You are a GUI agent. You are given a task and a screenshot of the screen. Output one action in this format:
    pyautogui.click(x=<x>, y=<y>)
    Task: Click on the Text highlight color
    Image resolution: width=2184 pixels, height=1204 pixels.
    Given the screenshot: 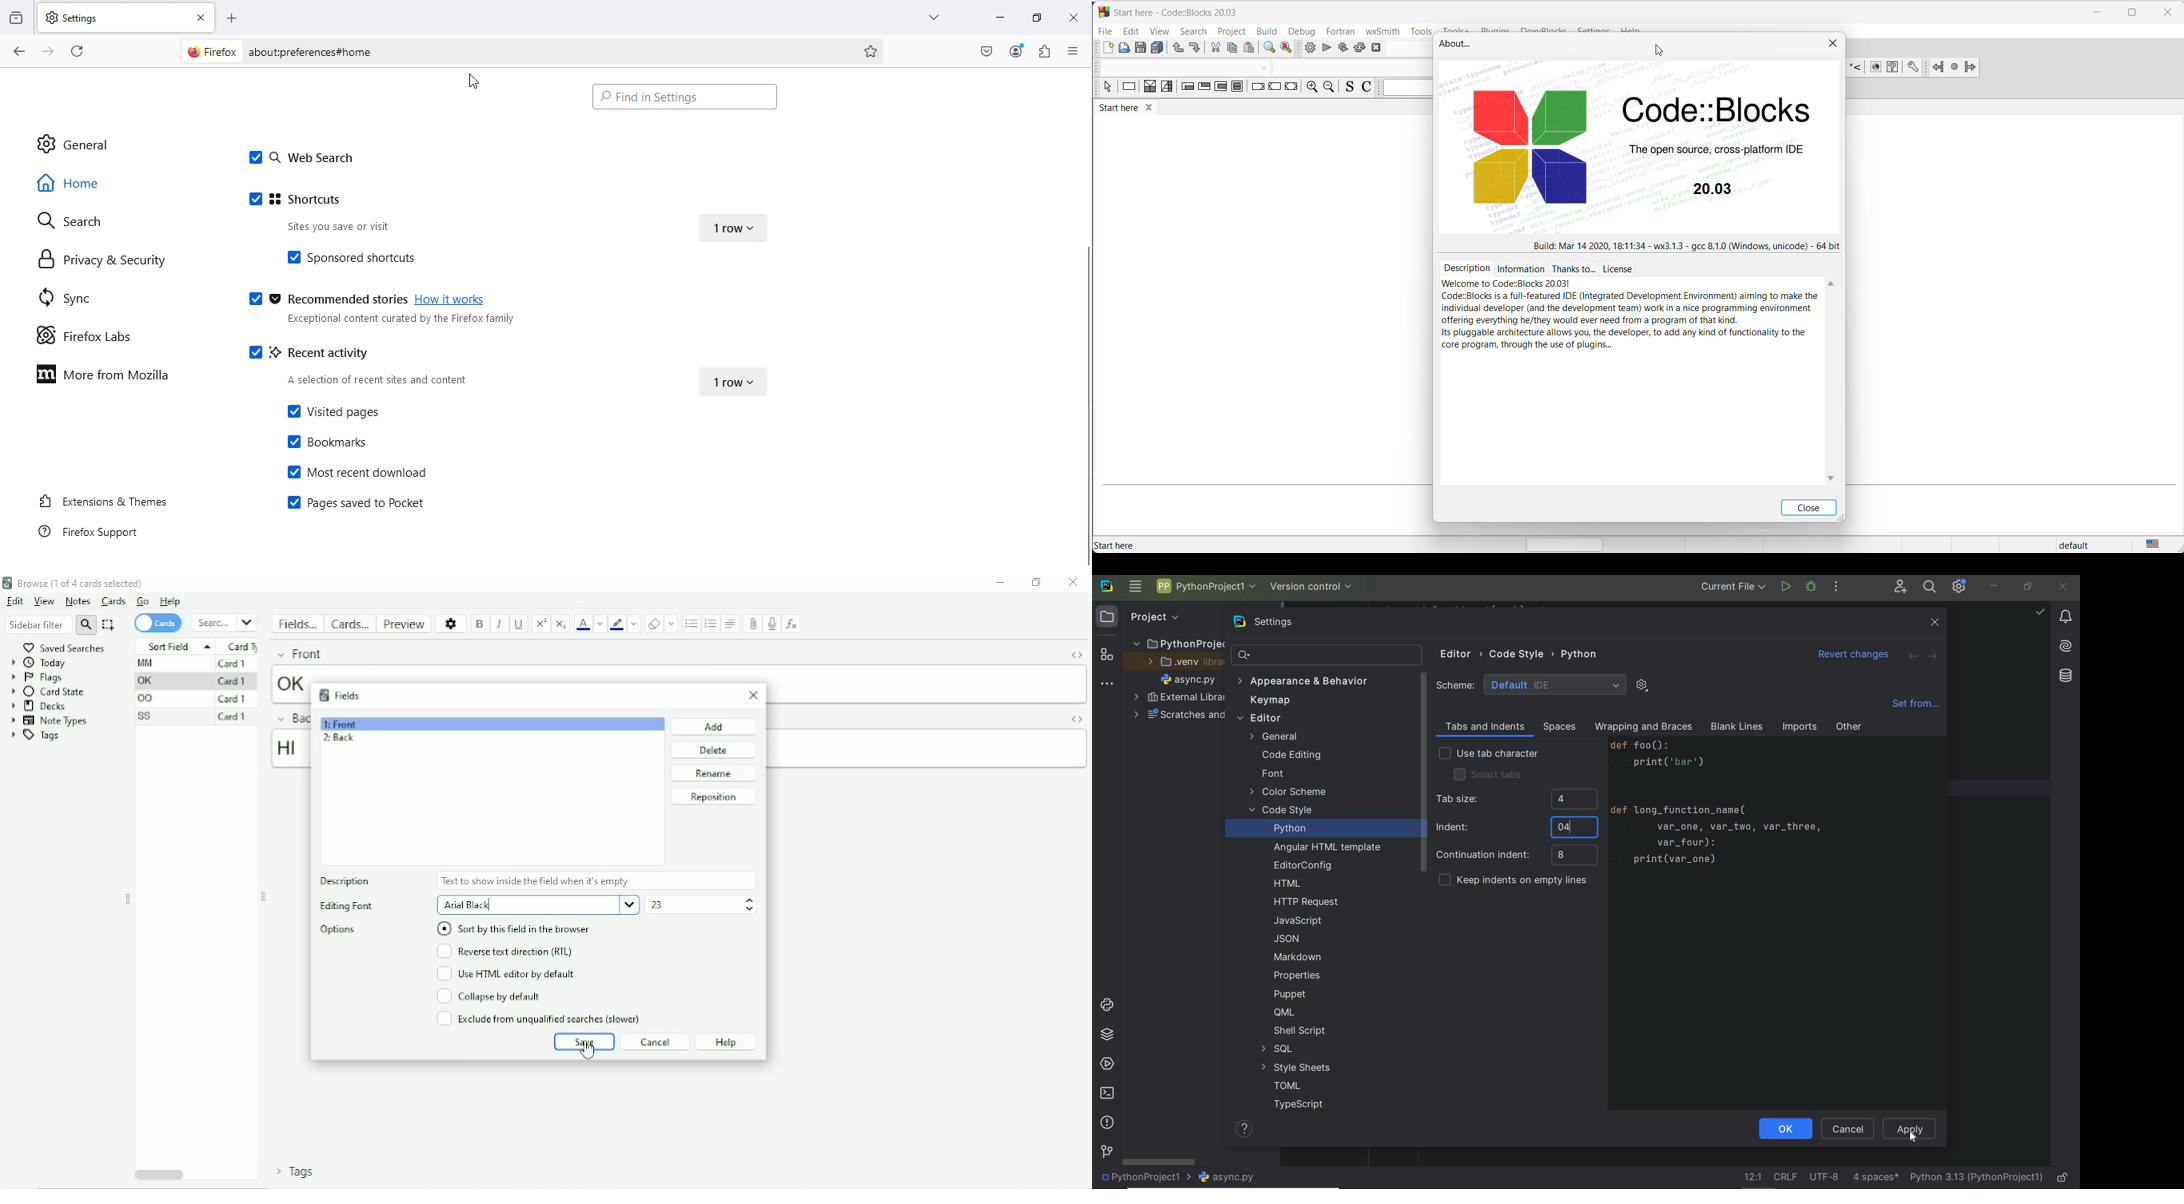 What is the action you would take?
    pyautogui.click(x=617, y=625)
    